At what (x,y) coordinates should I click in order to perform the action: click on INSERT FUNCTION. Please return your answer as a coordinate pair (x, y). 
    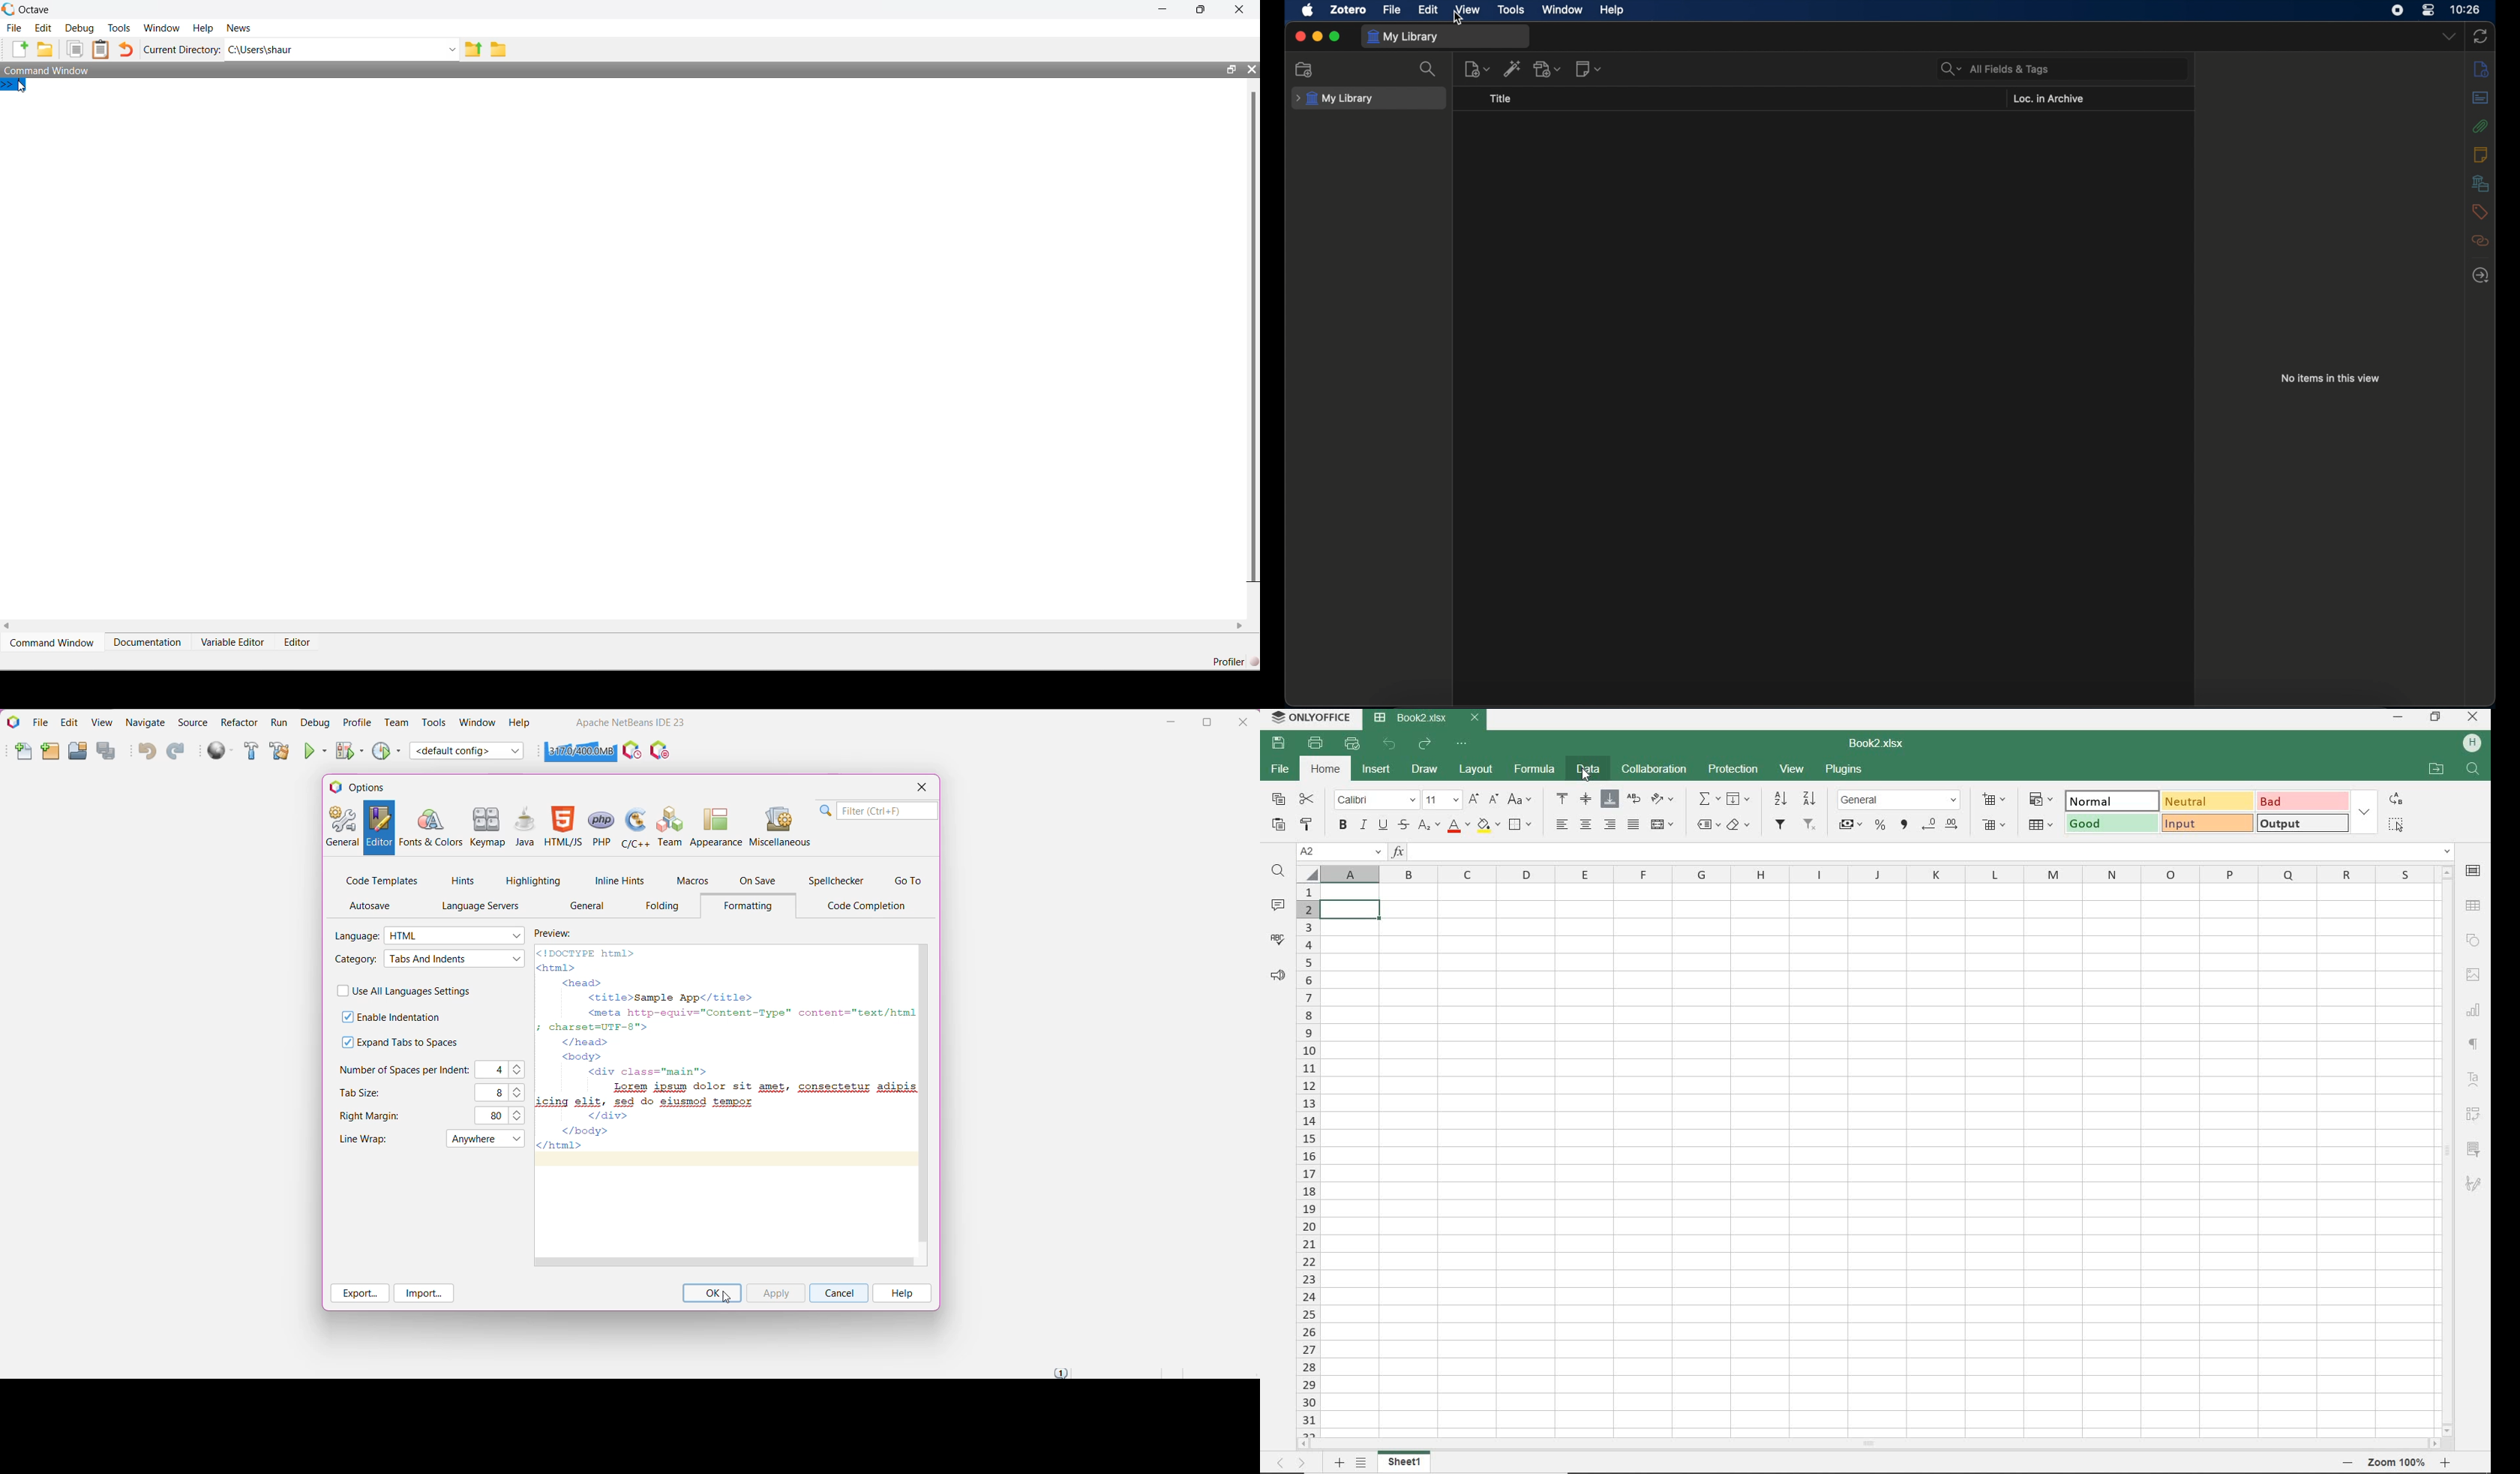
    Looking at the image, I should click on (1920, 852).